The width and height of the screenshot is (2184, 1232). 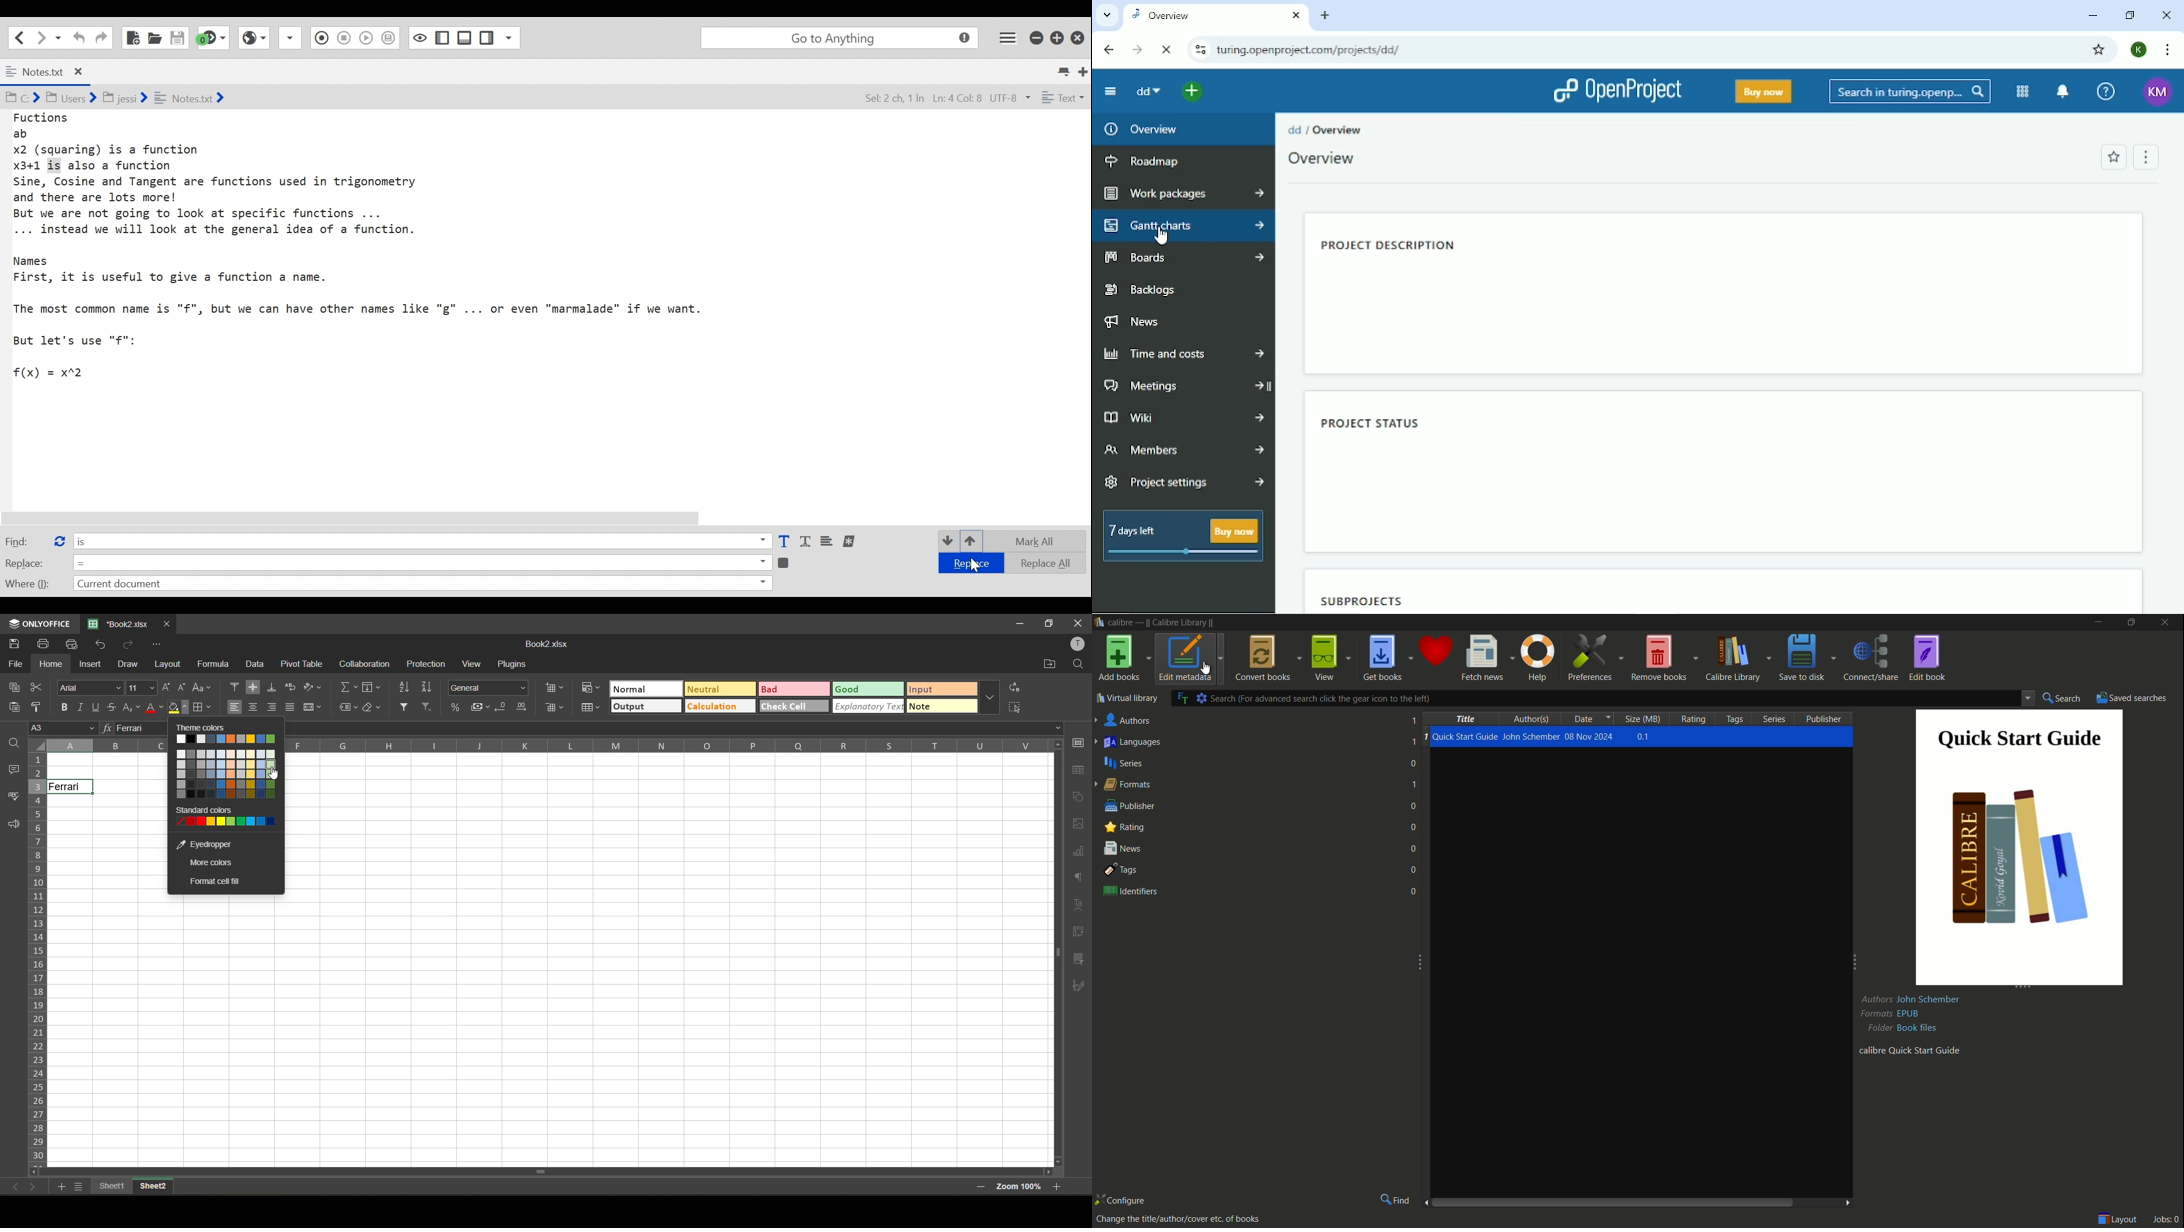 What do you see at coordinates (42, 37) in the screenshot?
I see `Go forward one location` at bounding box center [42, 37].